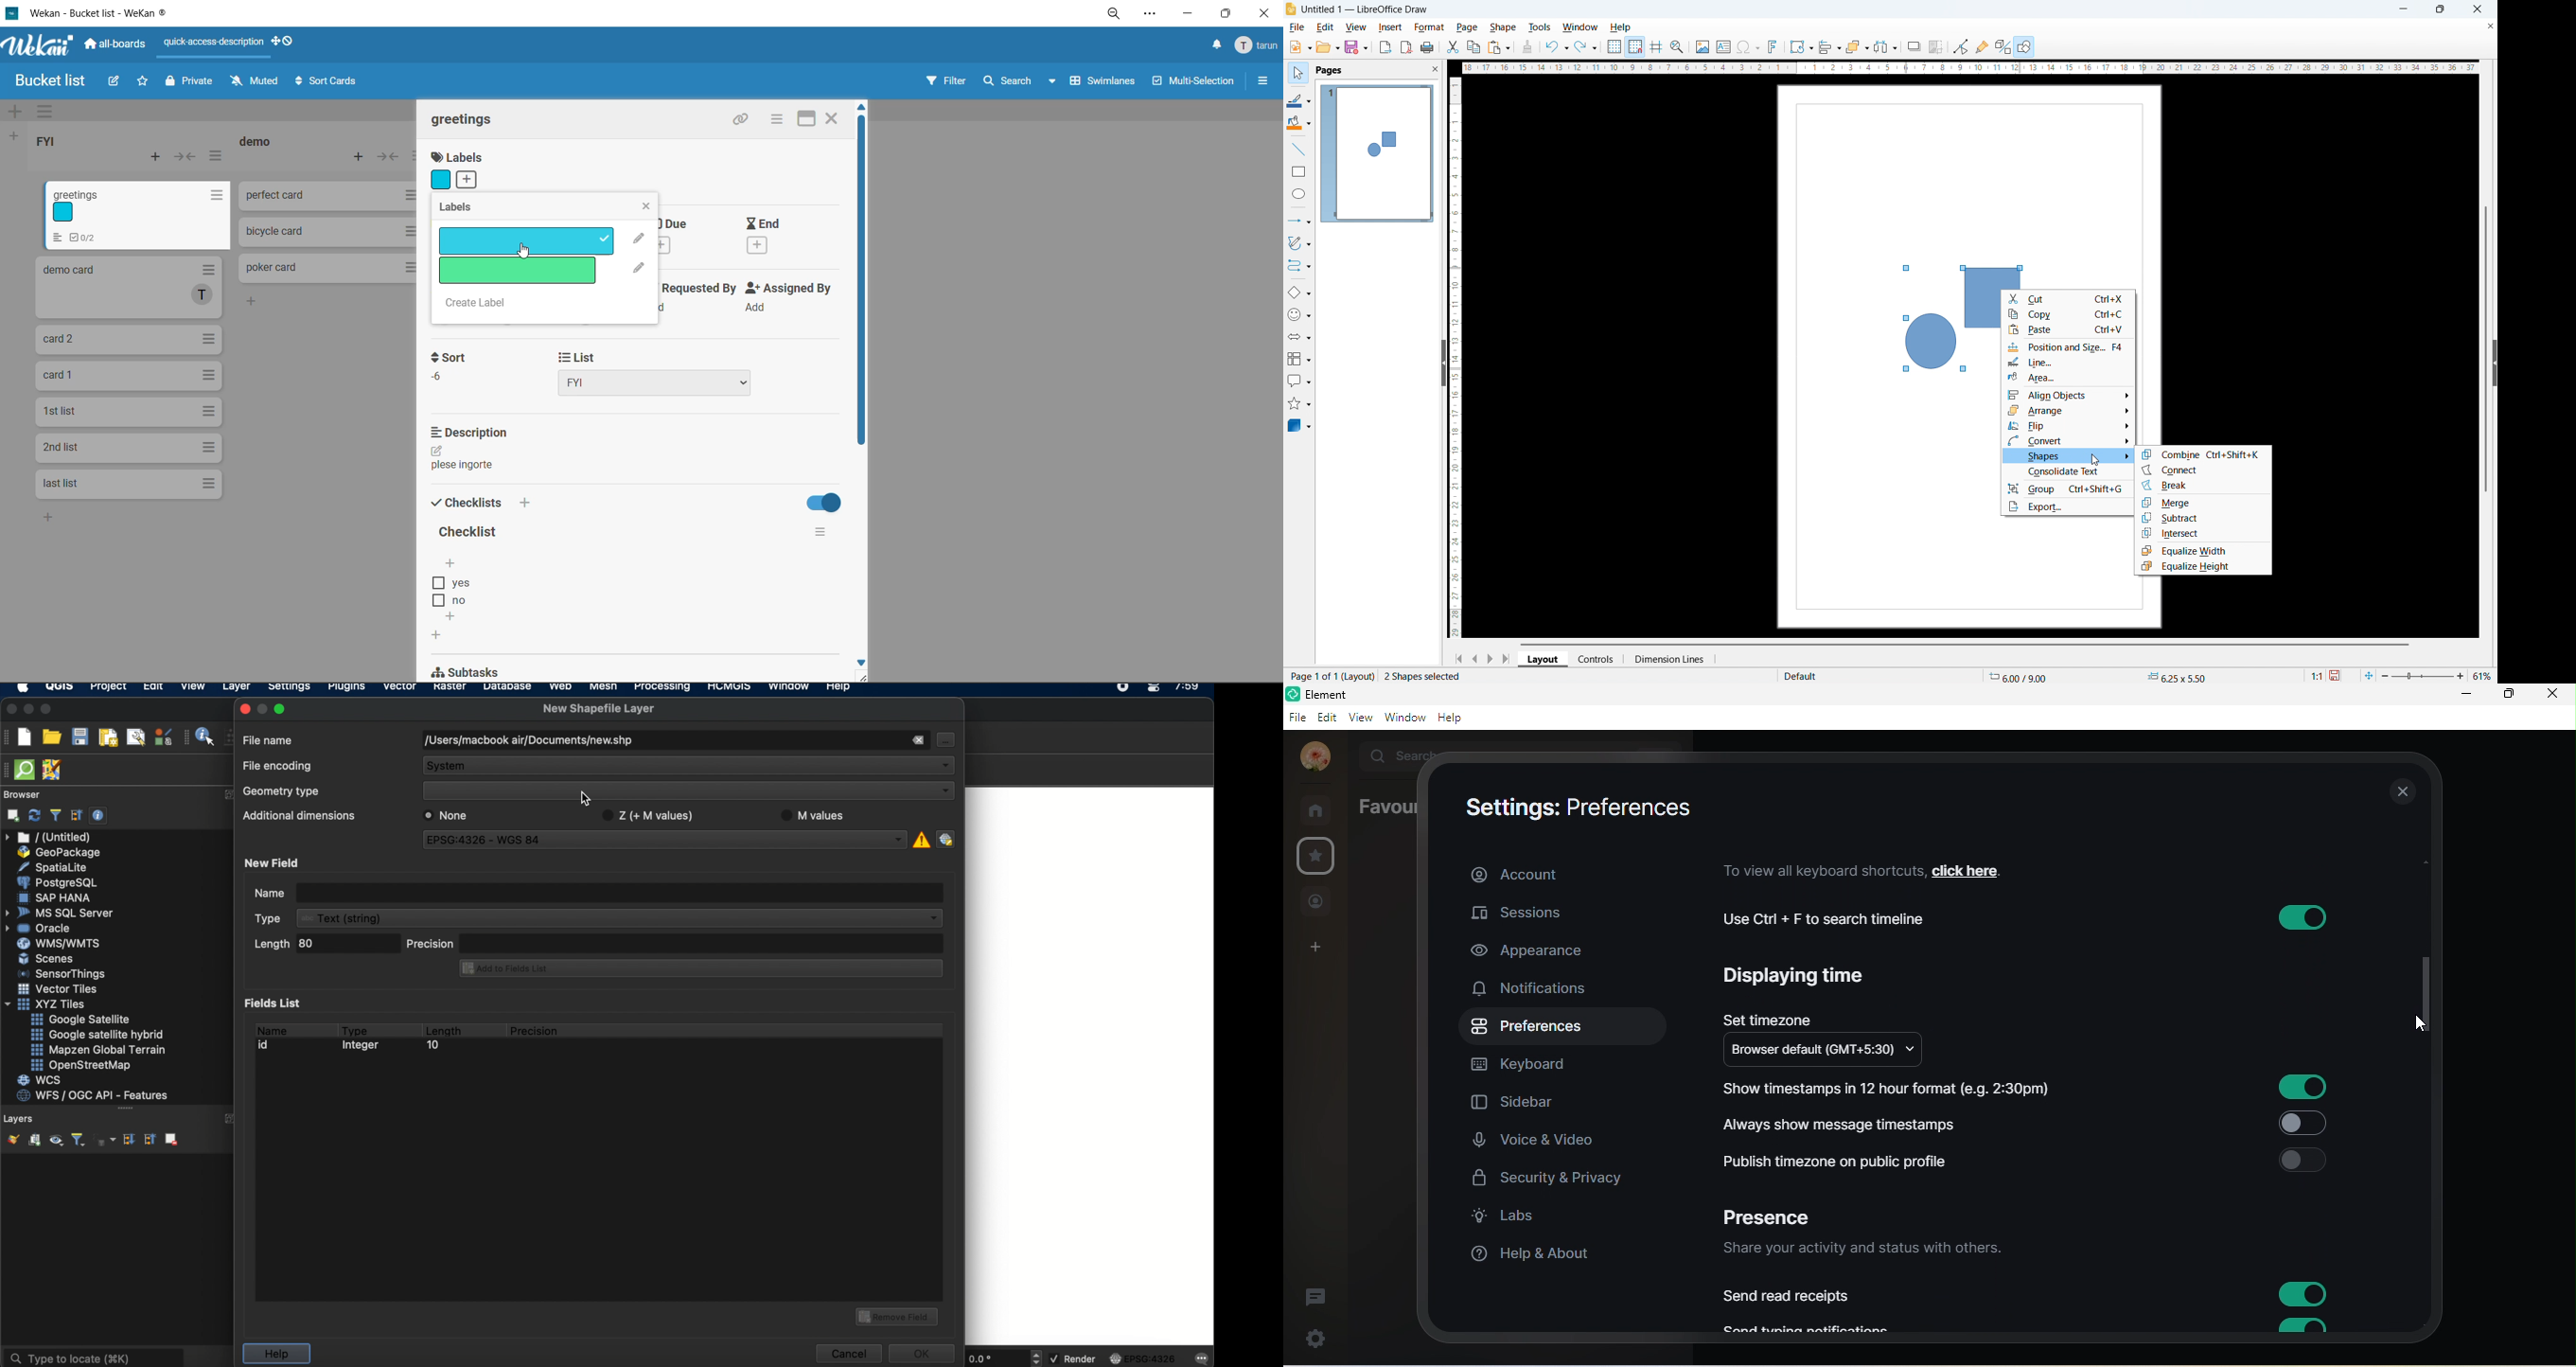  I want to click on close, so click(244, 709).